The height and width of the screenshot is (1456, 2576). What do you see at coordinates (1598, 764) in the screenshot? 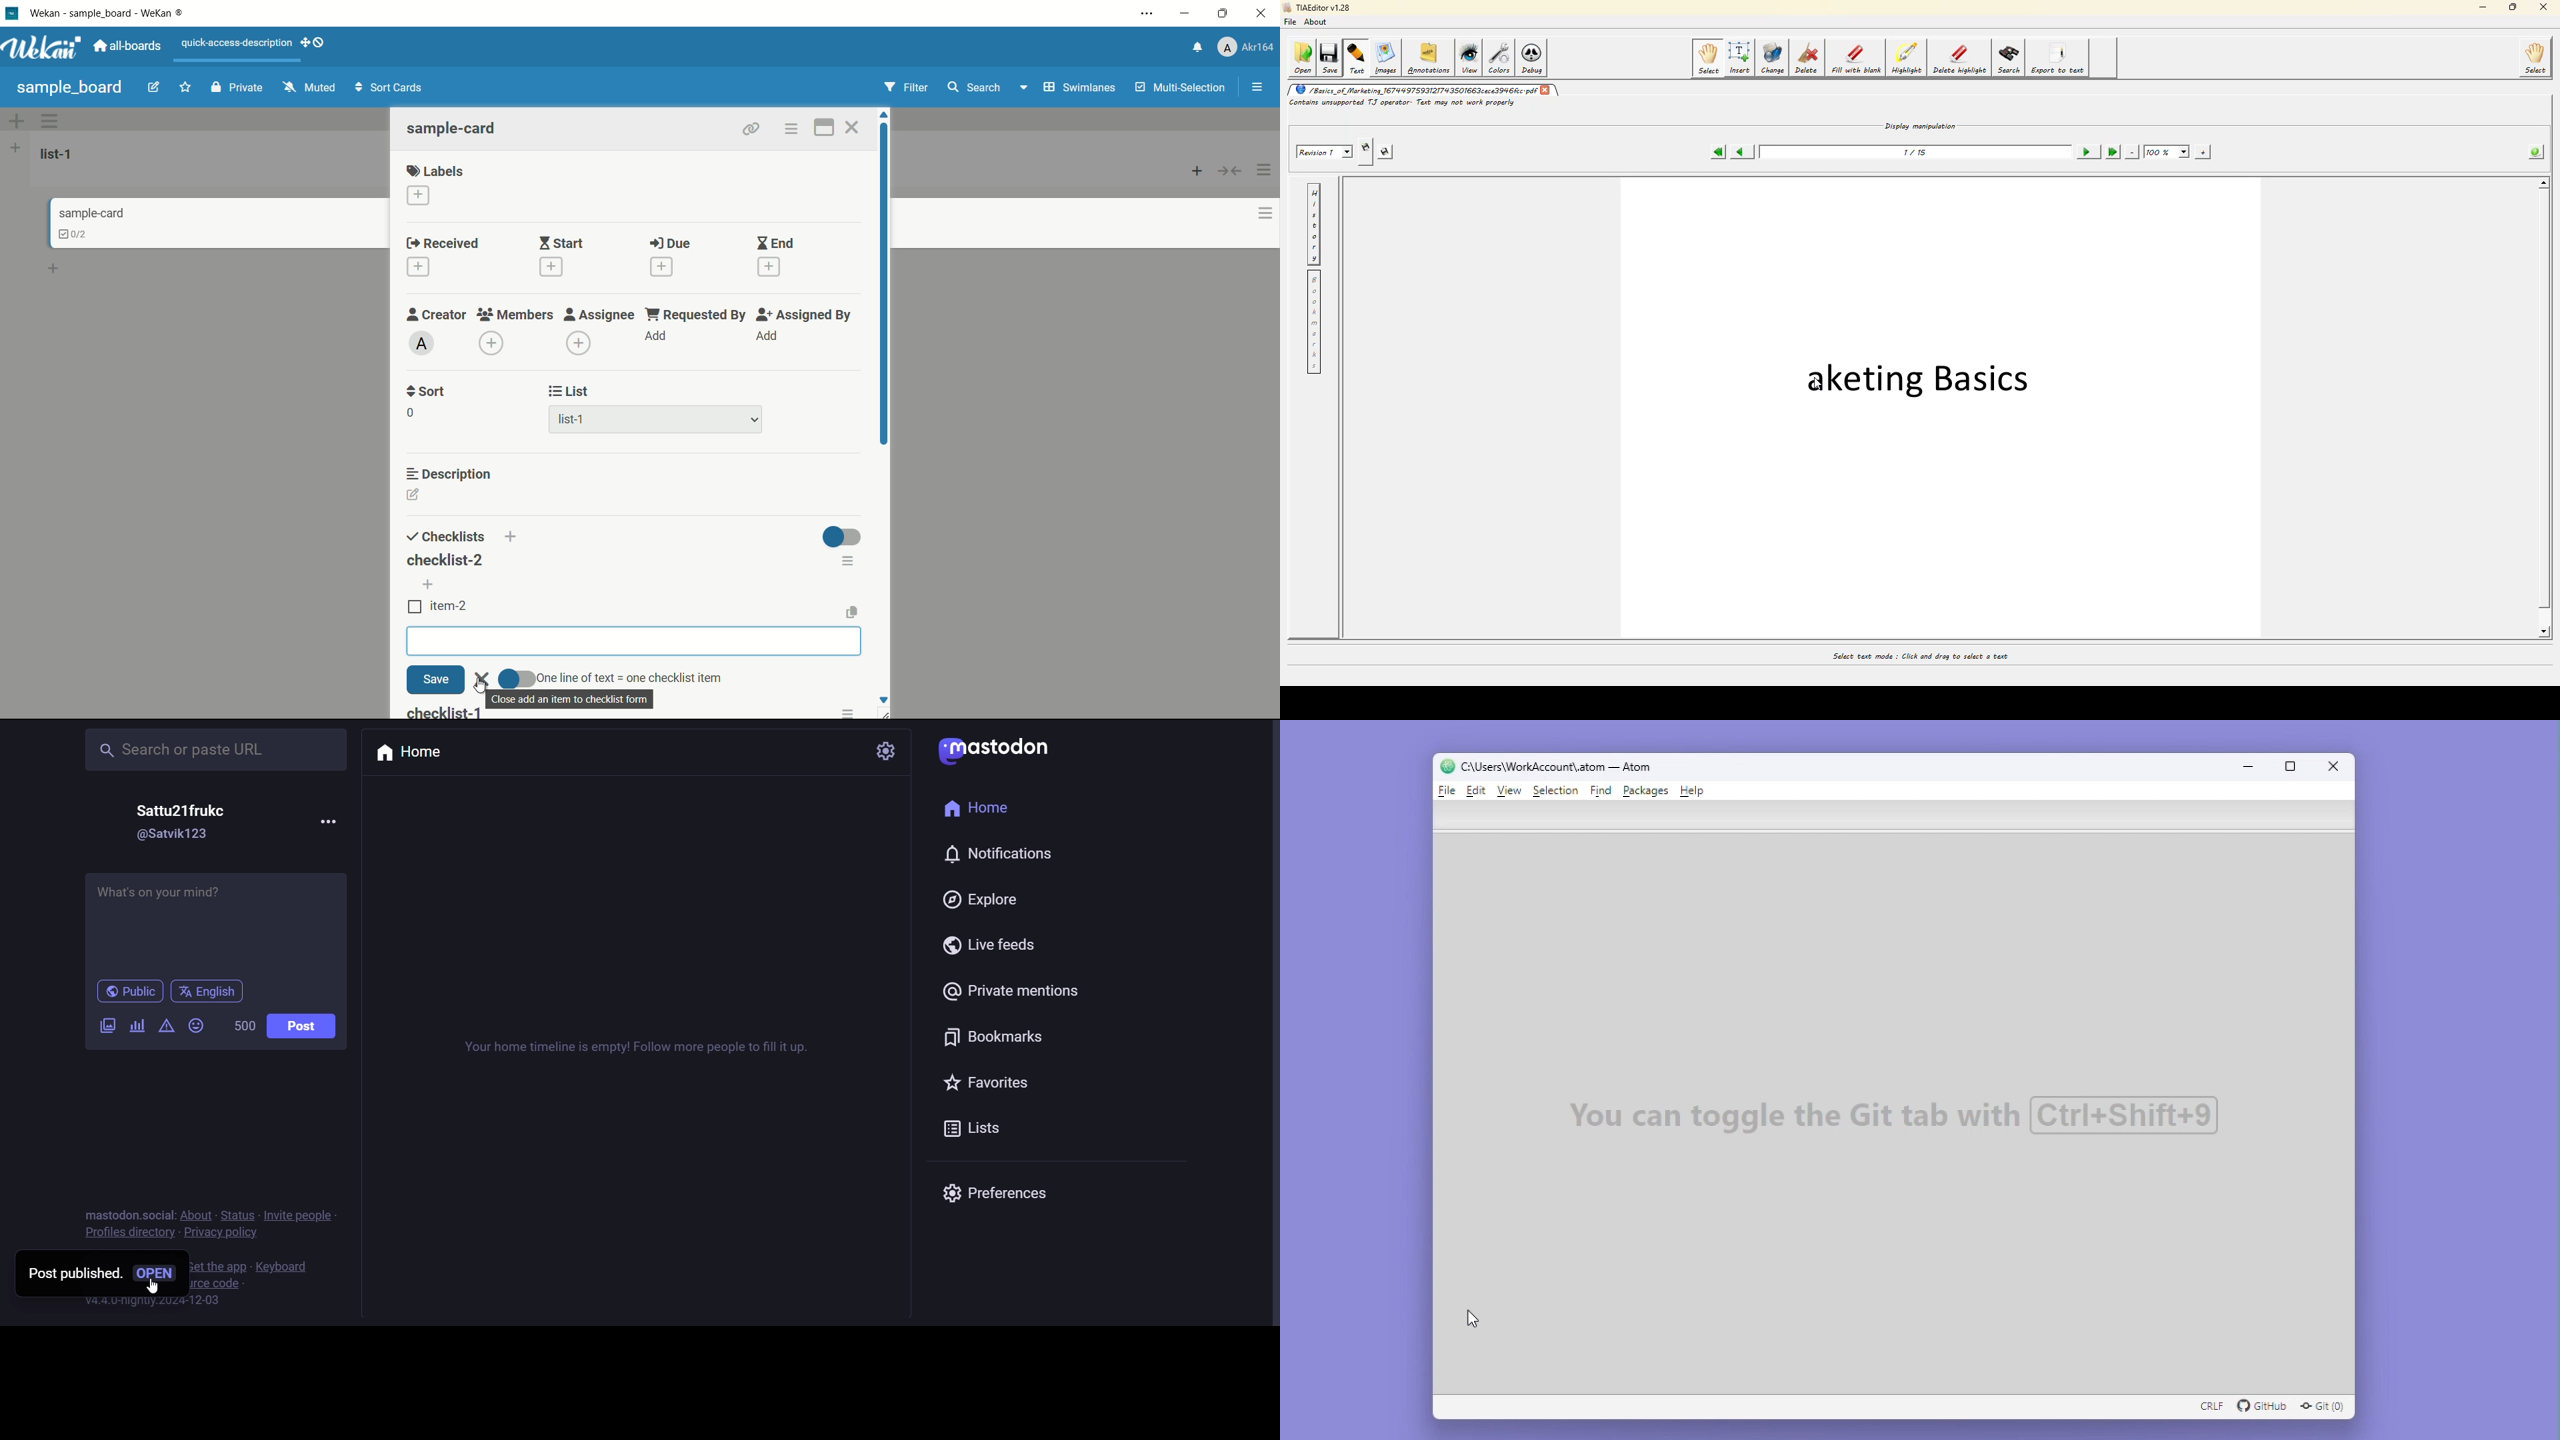
I see `C :\users\workaccount\atom-atom` at bounding box center [1598, 764].